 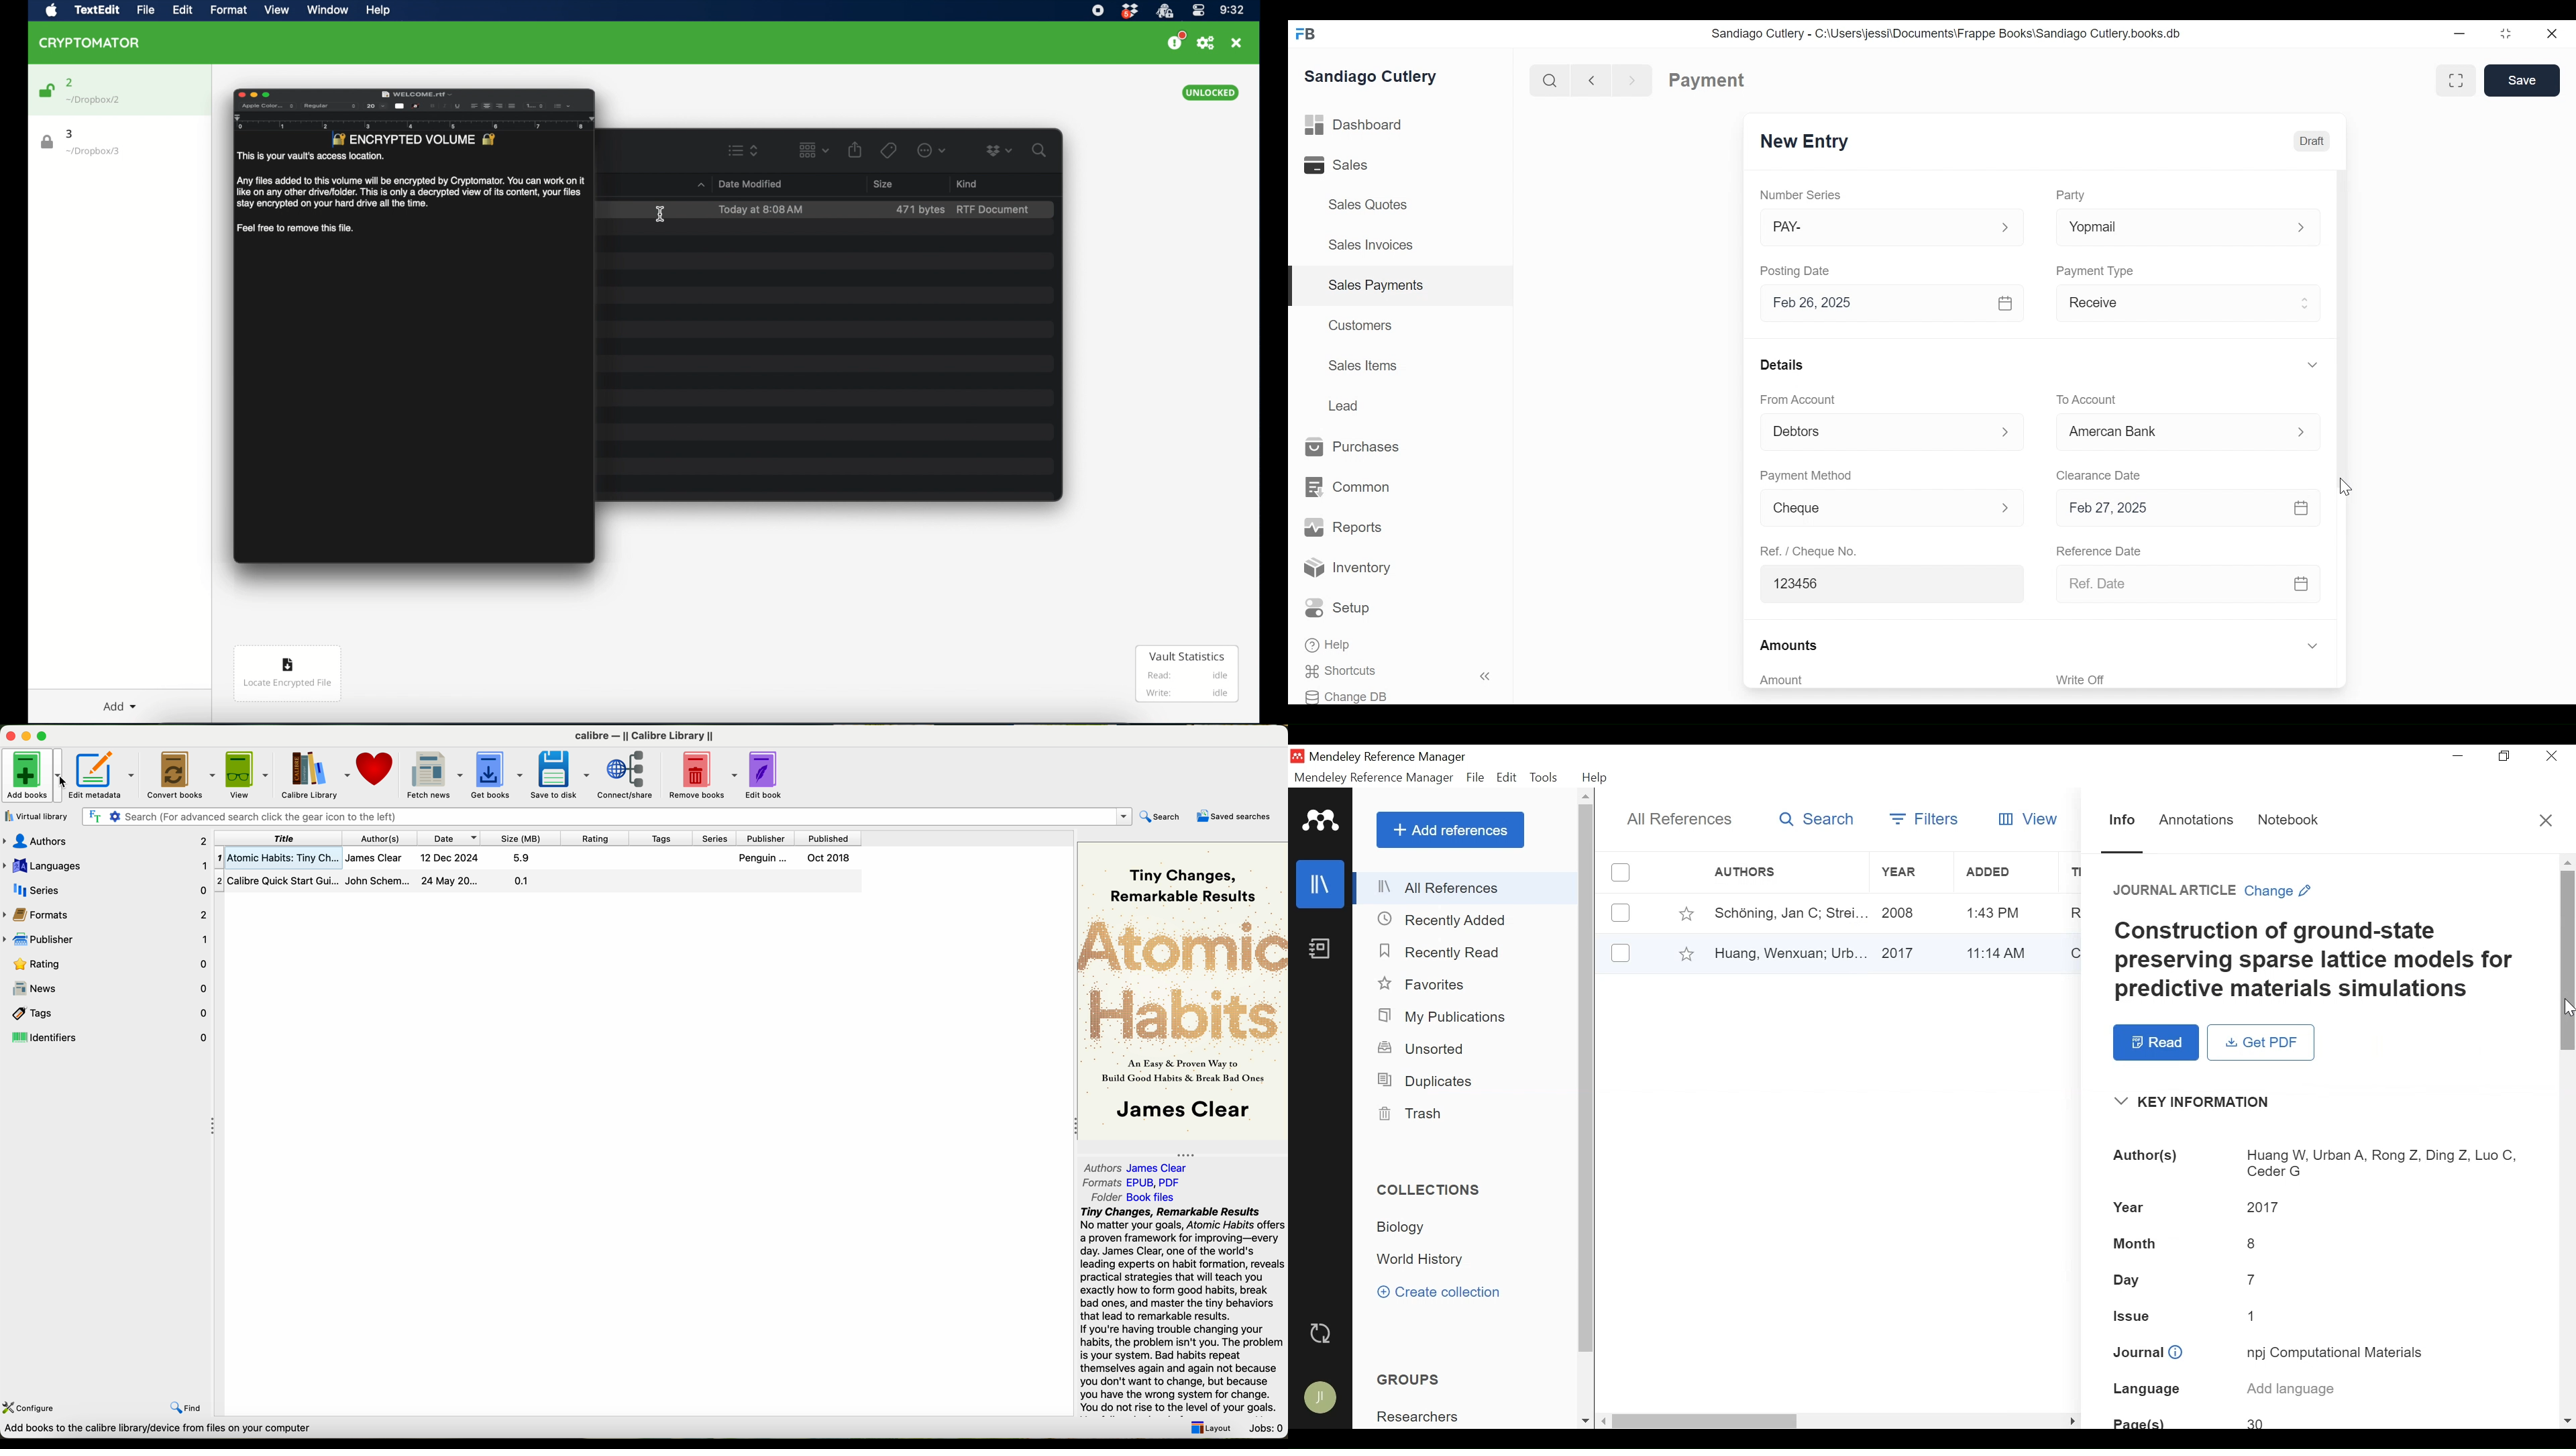 What do you see at coordinates (1353, 447) in the screenshot?
I see `Purchases` at bounding box center [1353, 447].